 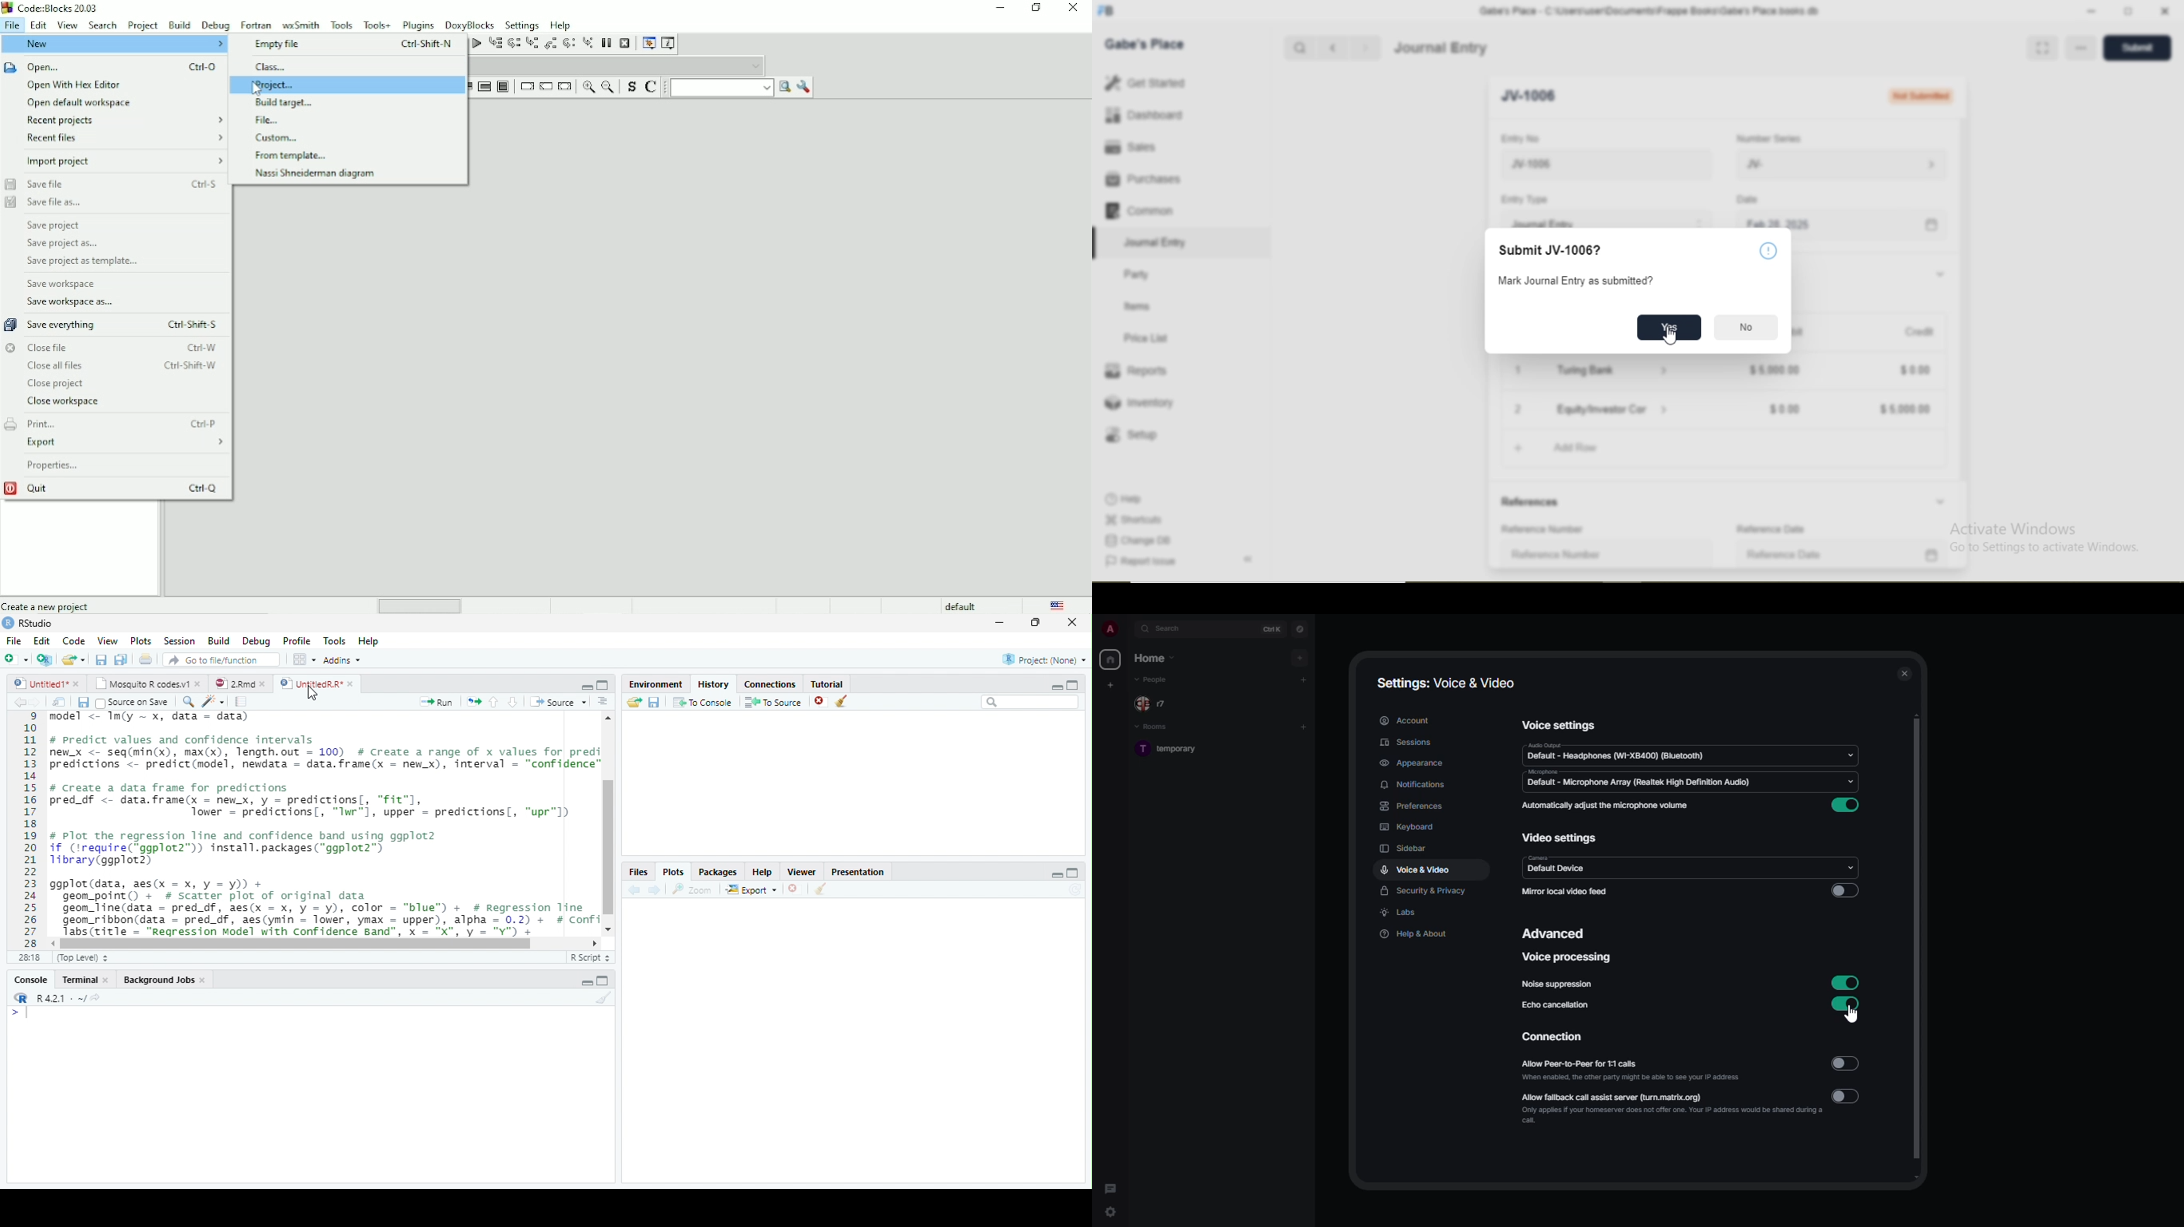 What do you see at coordinates (1665, 372) in the screenshot?
I see `Dropdown` at bounding box center [1665, 372].